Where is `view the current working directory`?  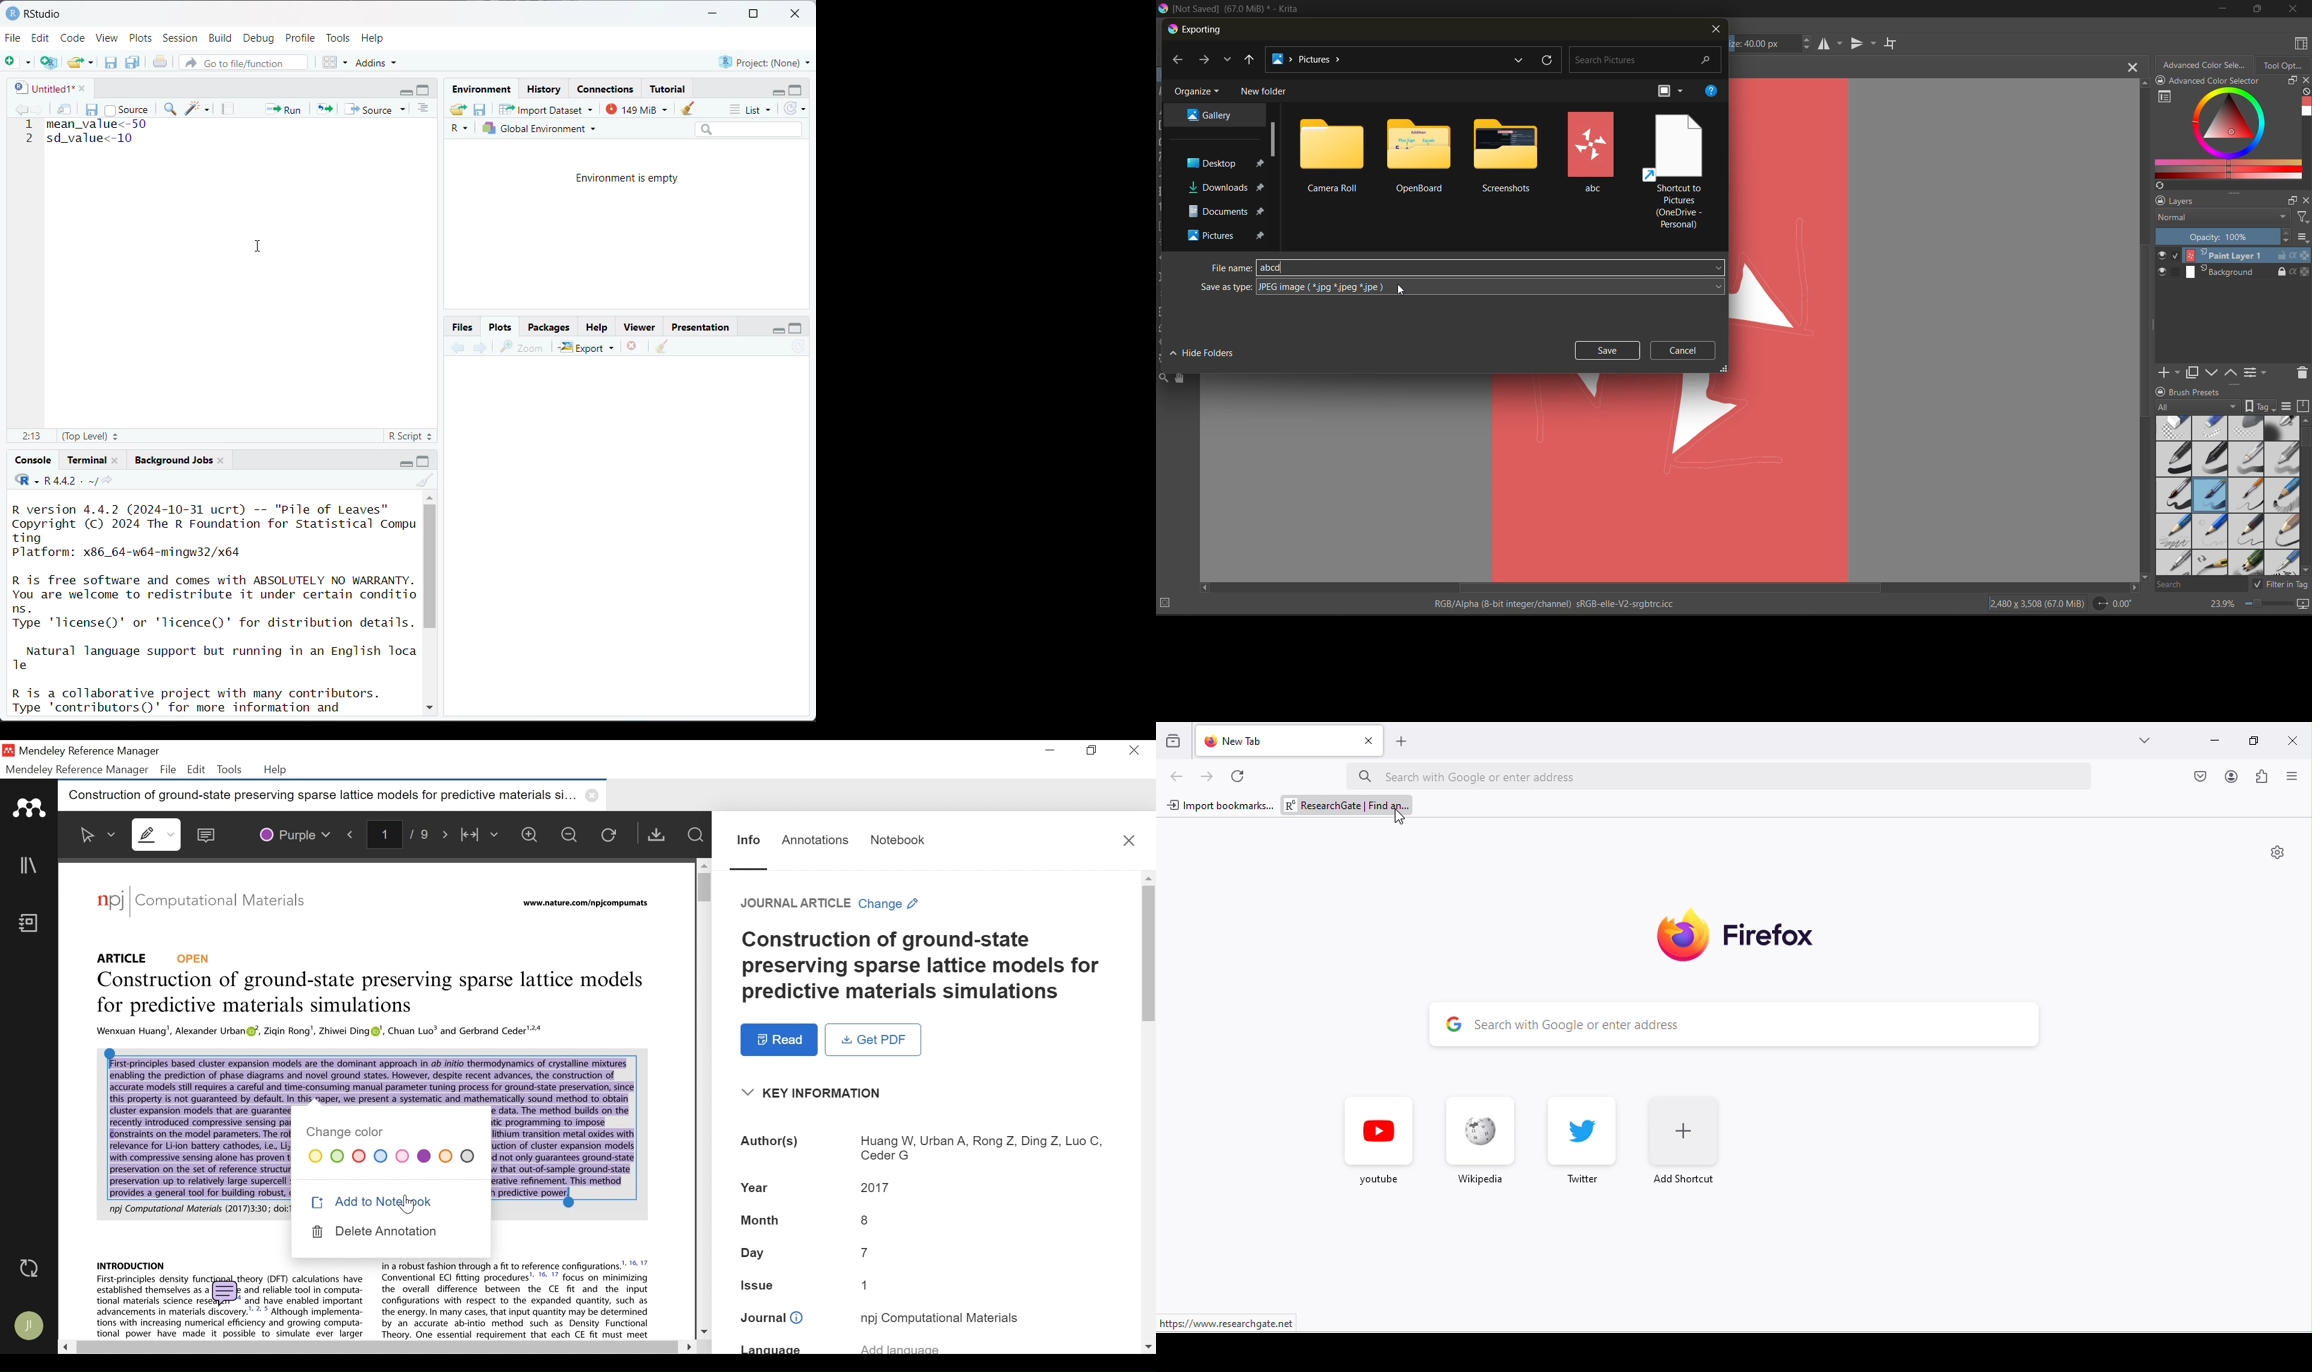
view the current working directory is located at coordinates (107, 480).